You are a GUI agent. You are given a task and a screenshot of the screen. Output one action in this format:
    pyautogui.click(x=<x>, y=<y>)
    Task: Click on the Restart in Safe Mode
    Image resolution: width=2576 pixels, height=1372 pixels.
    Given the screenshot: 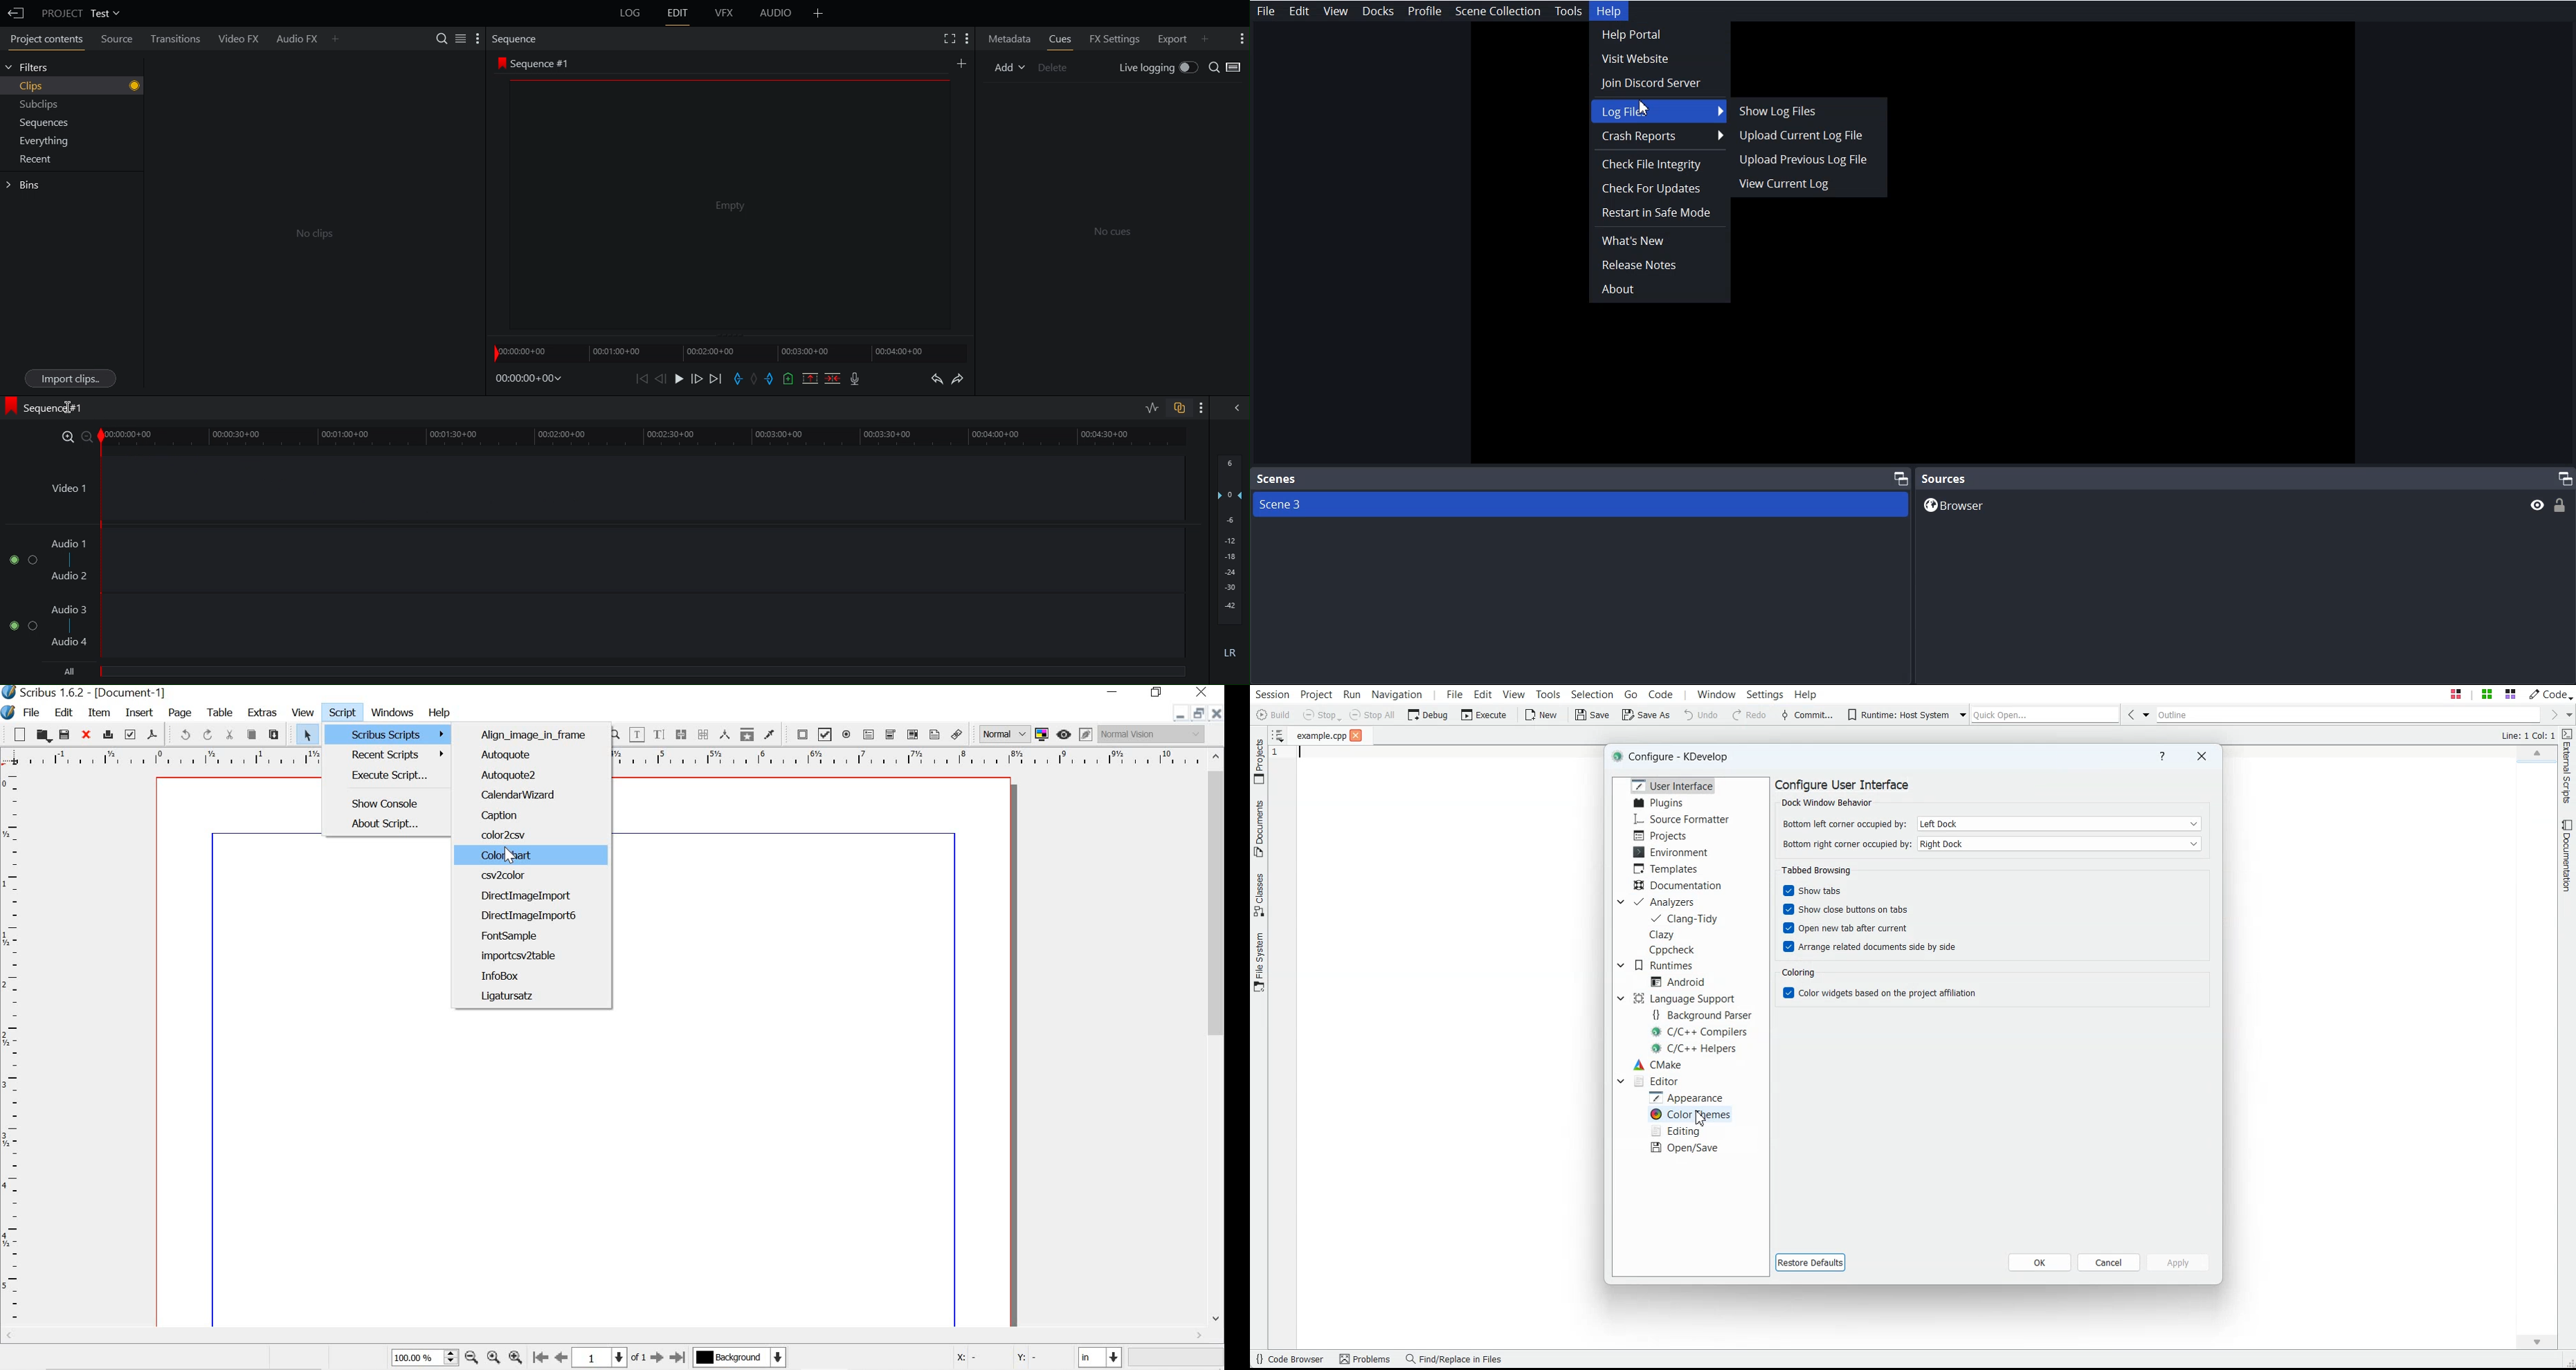 What is the action you would take?
    pyautogui.click(x=1658, y=213)
    